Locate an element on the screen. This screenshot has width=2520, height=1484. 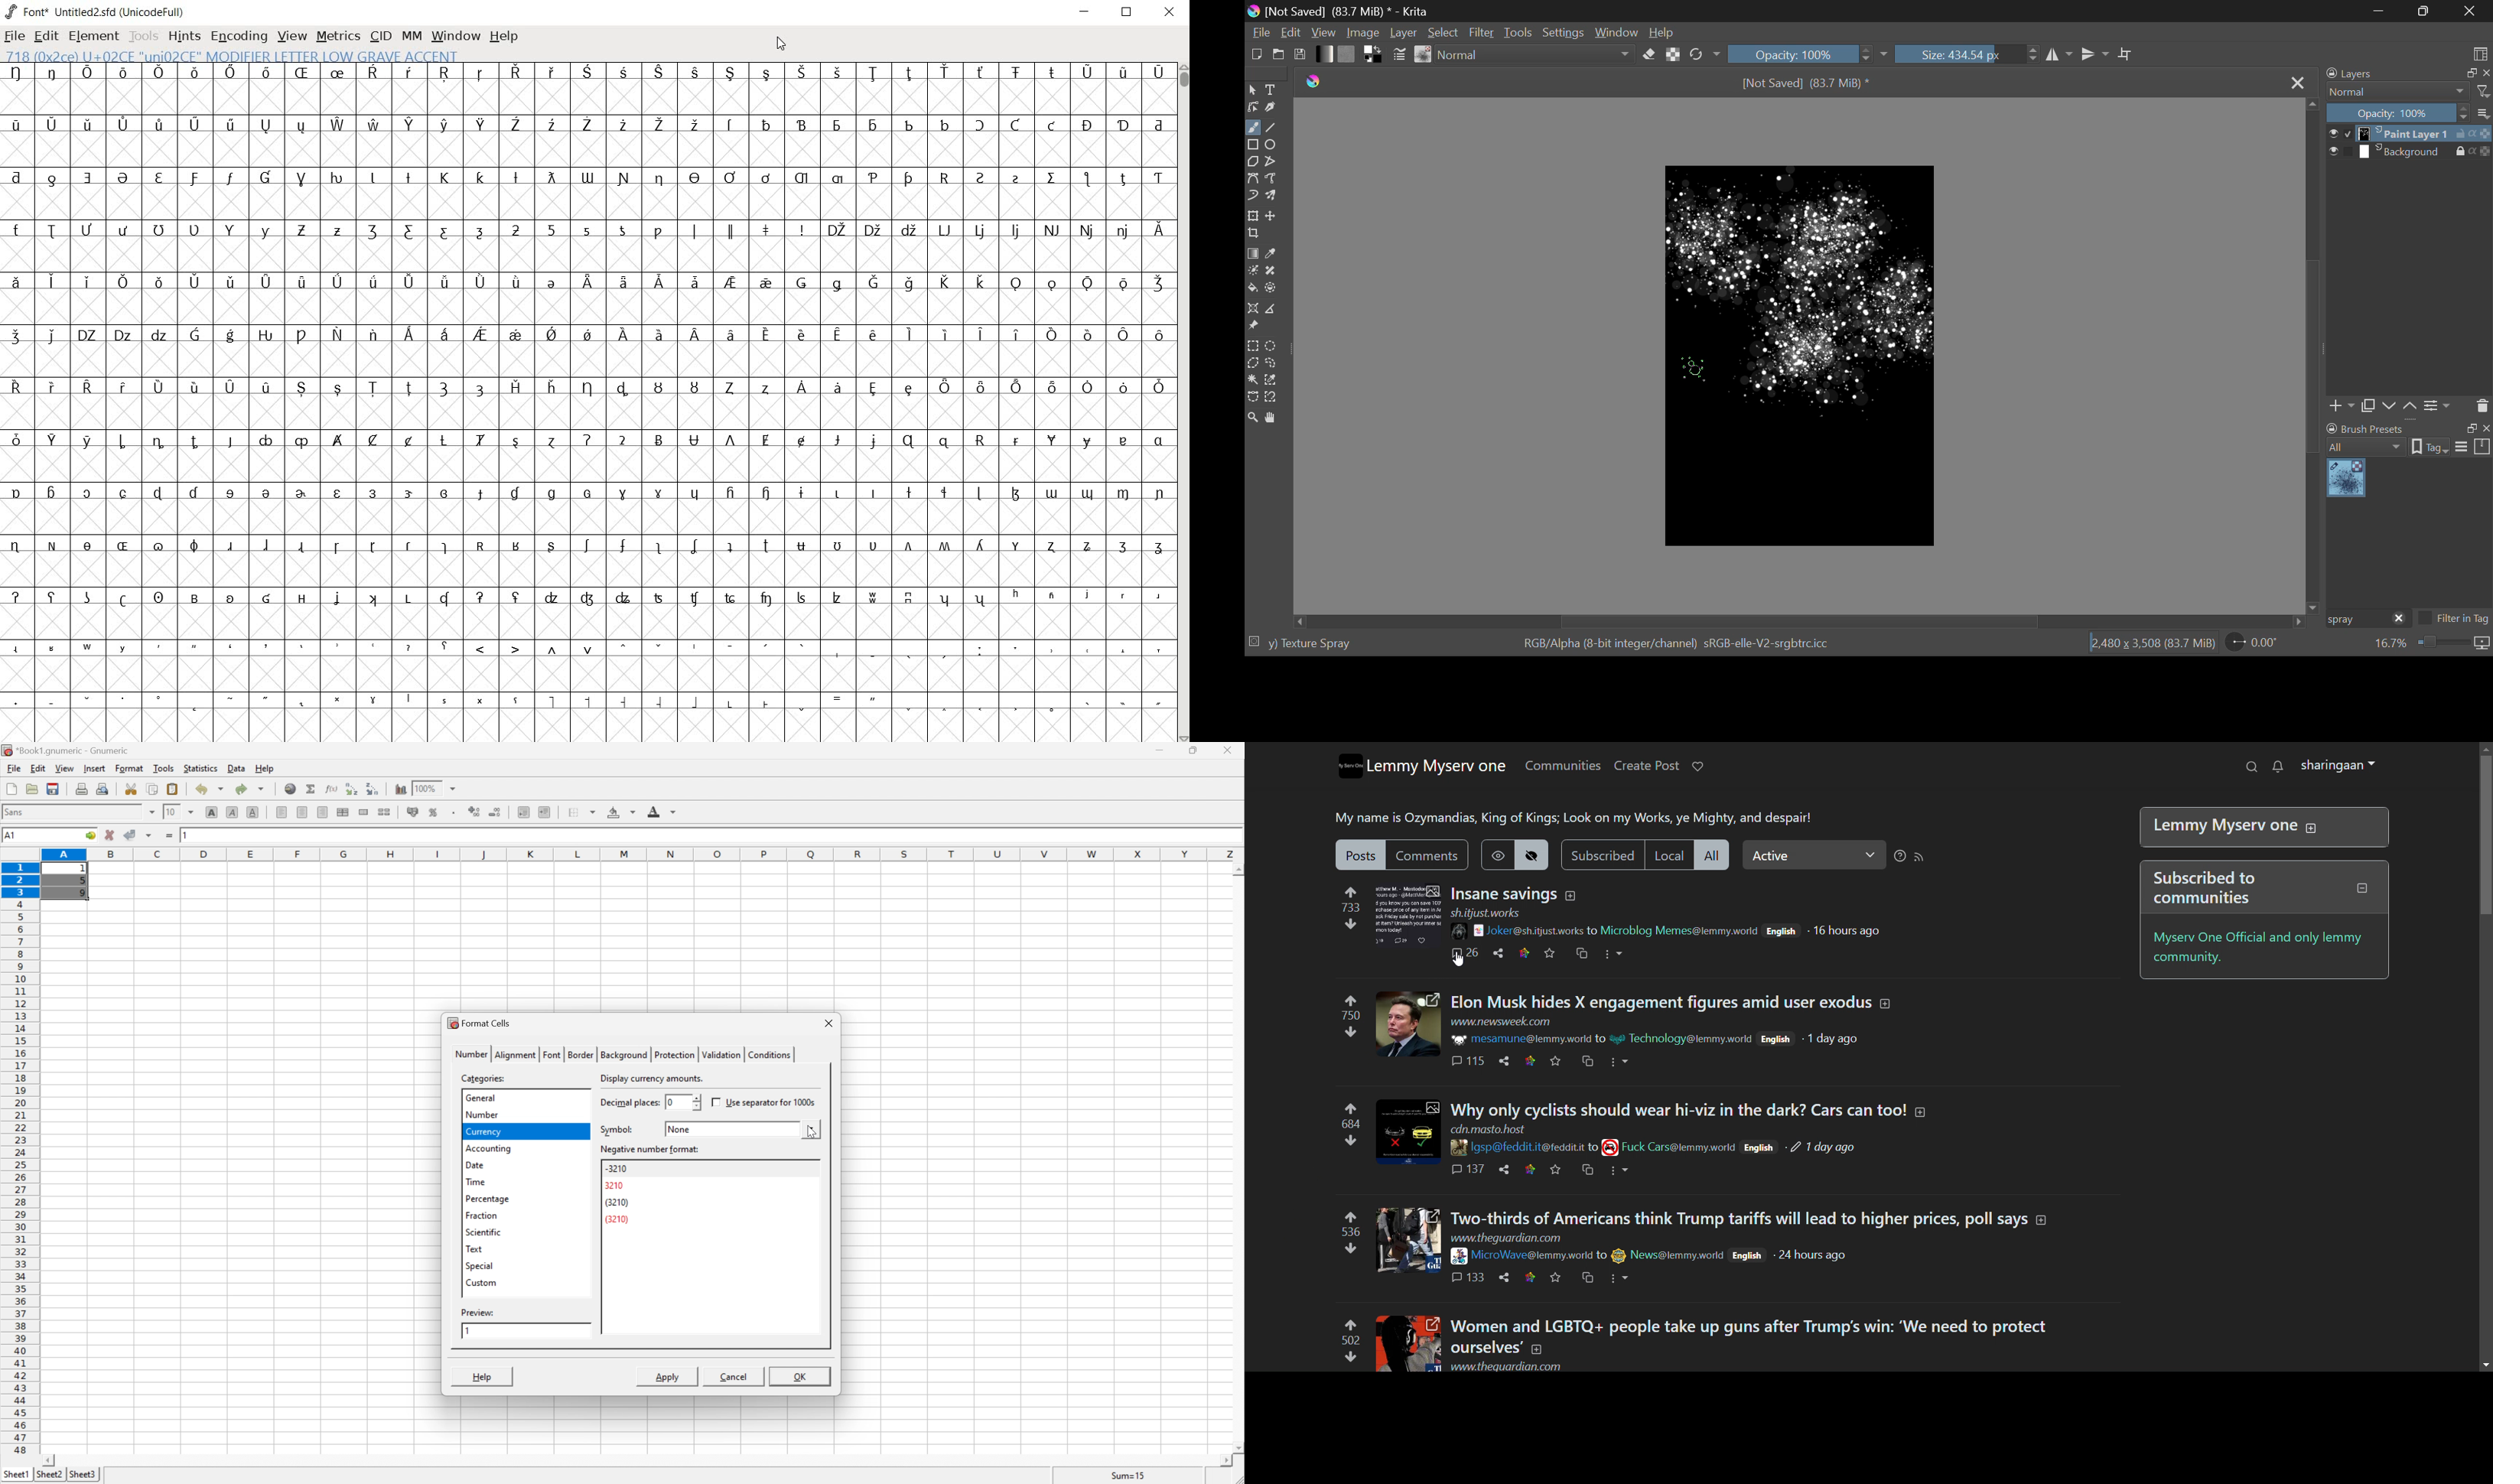
negative number format is located at coordinates (651, 1150).